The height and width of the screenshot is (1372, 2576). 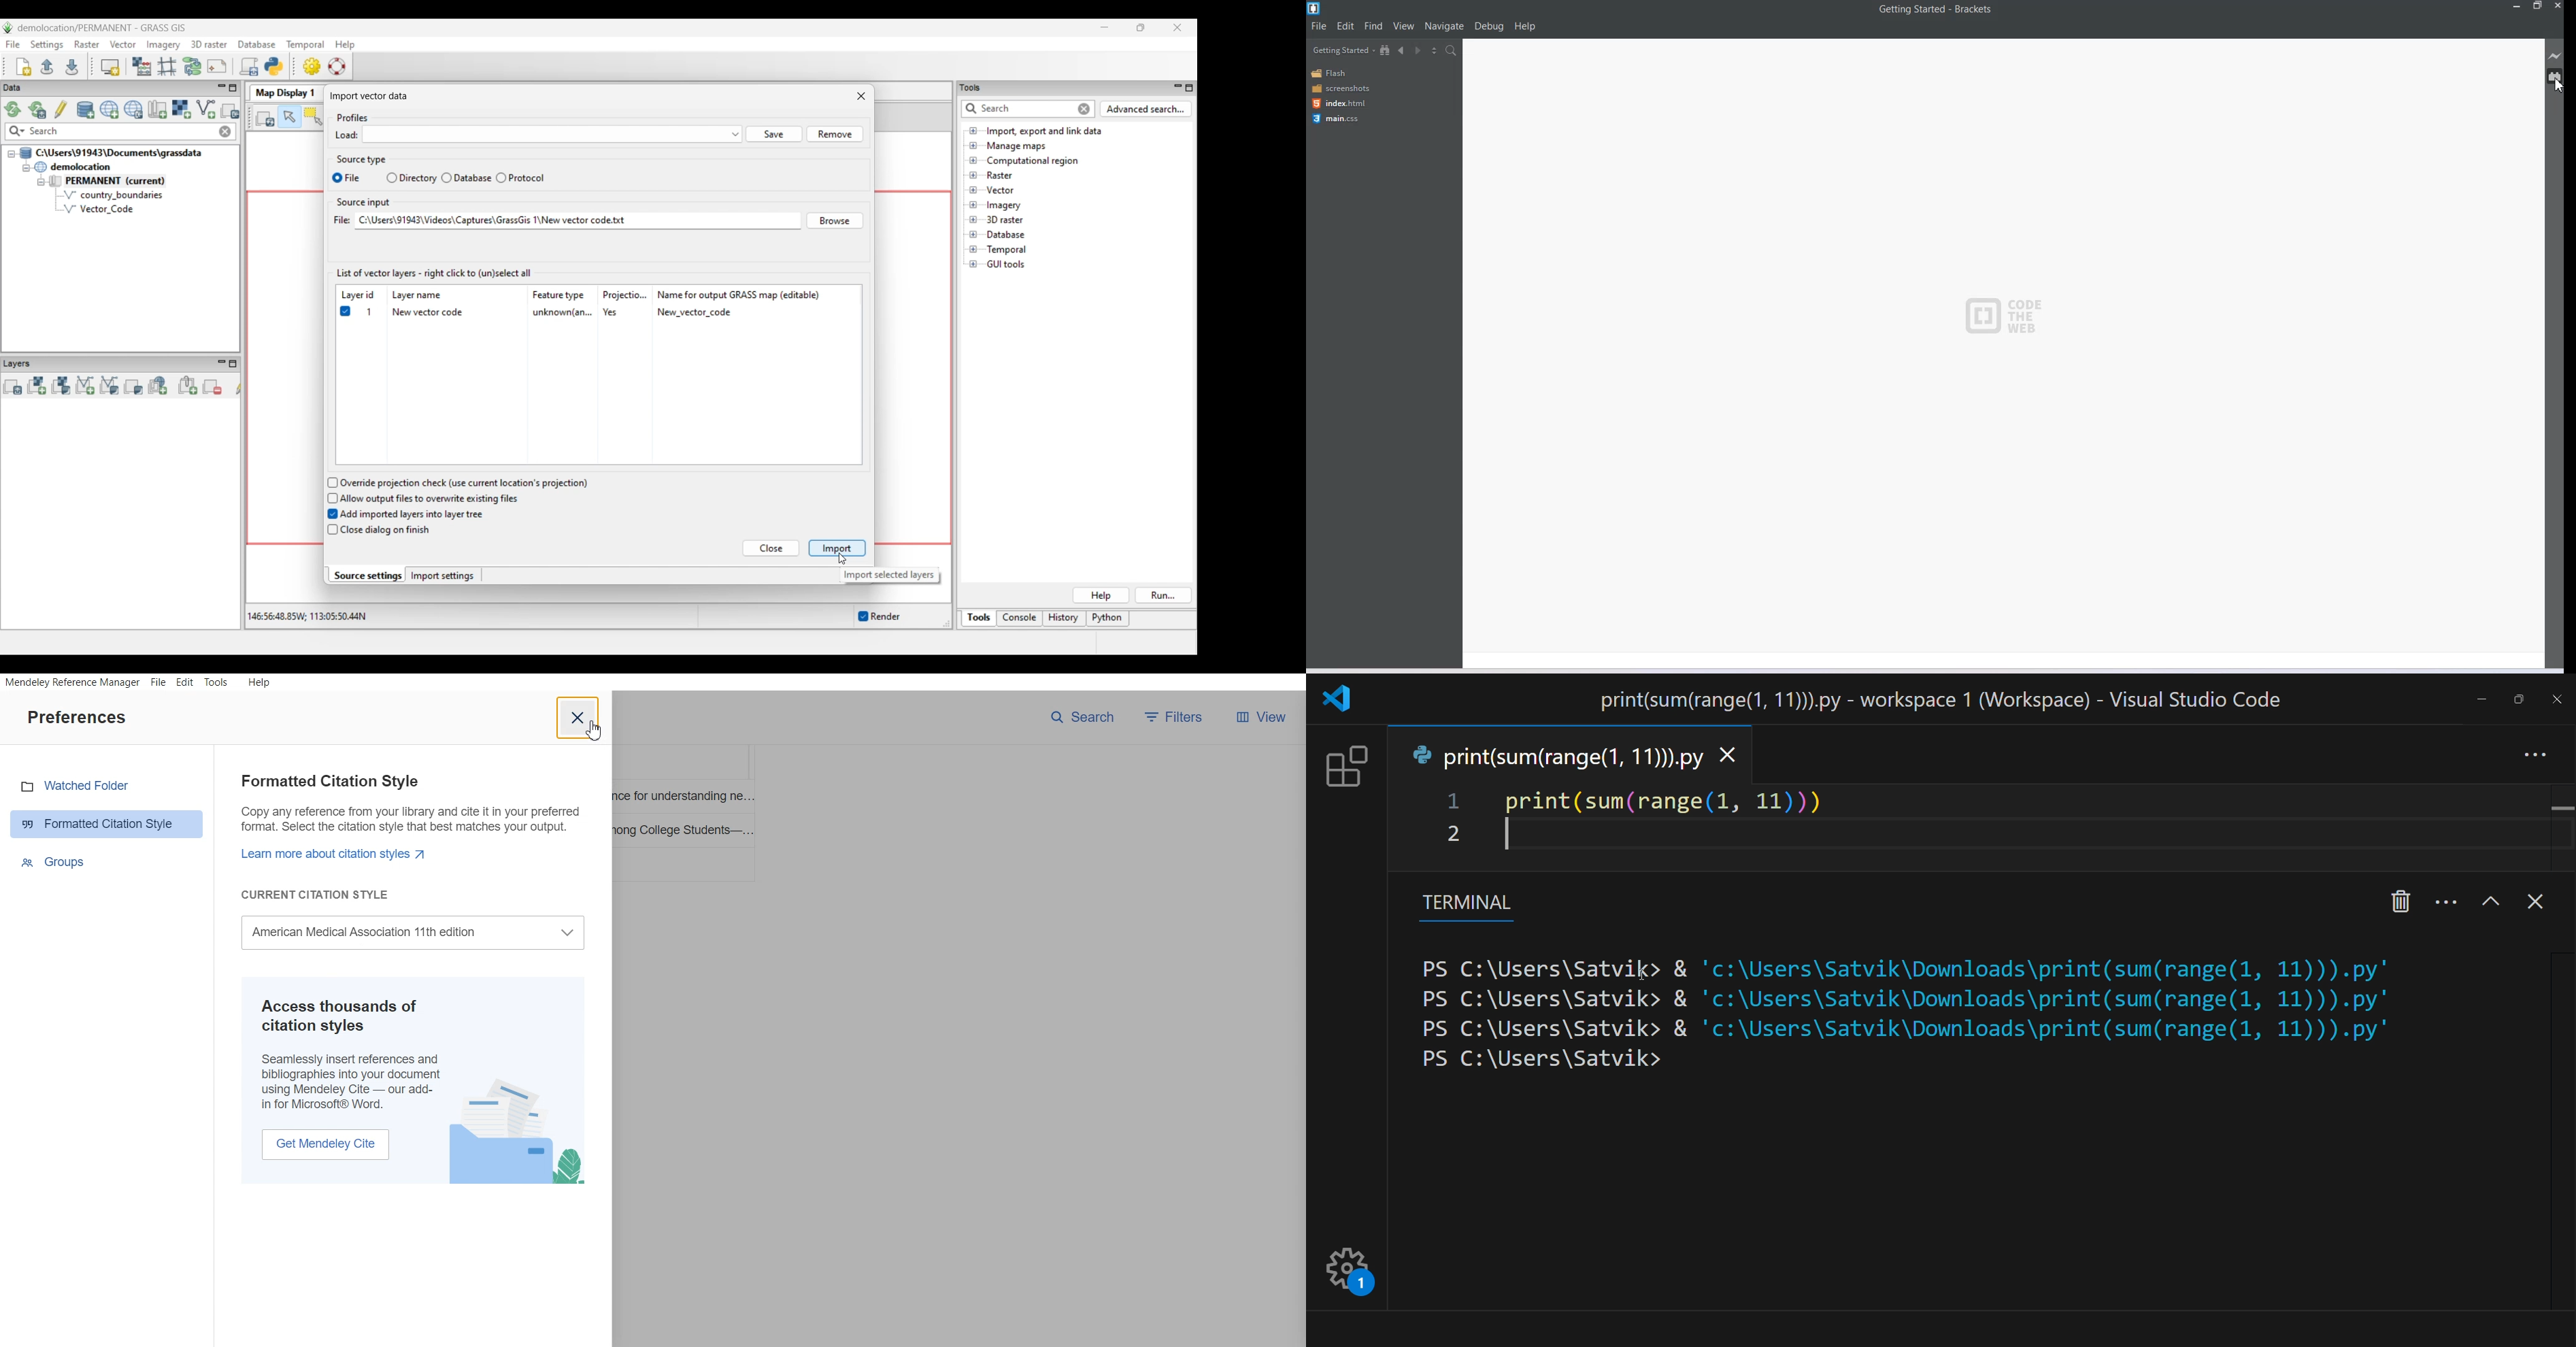 What do you see at coordinates (1177, 717) in the screenshot?
I see `Filters` at bounding box center [1177, 717].